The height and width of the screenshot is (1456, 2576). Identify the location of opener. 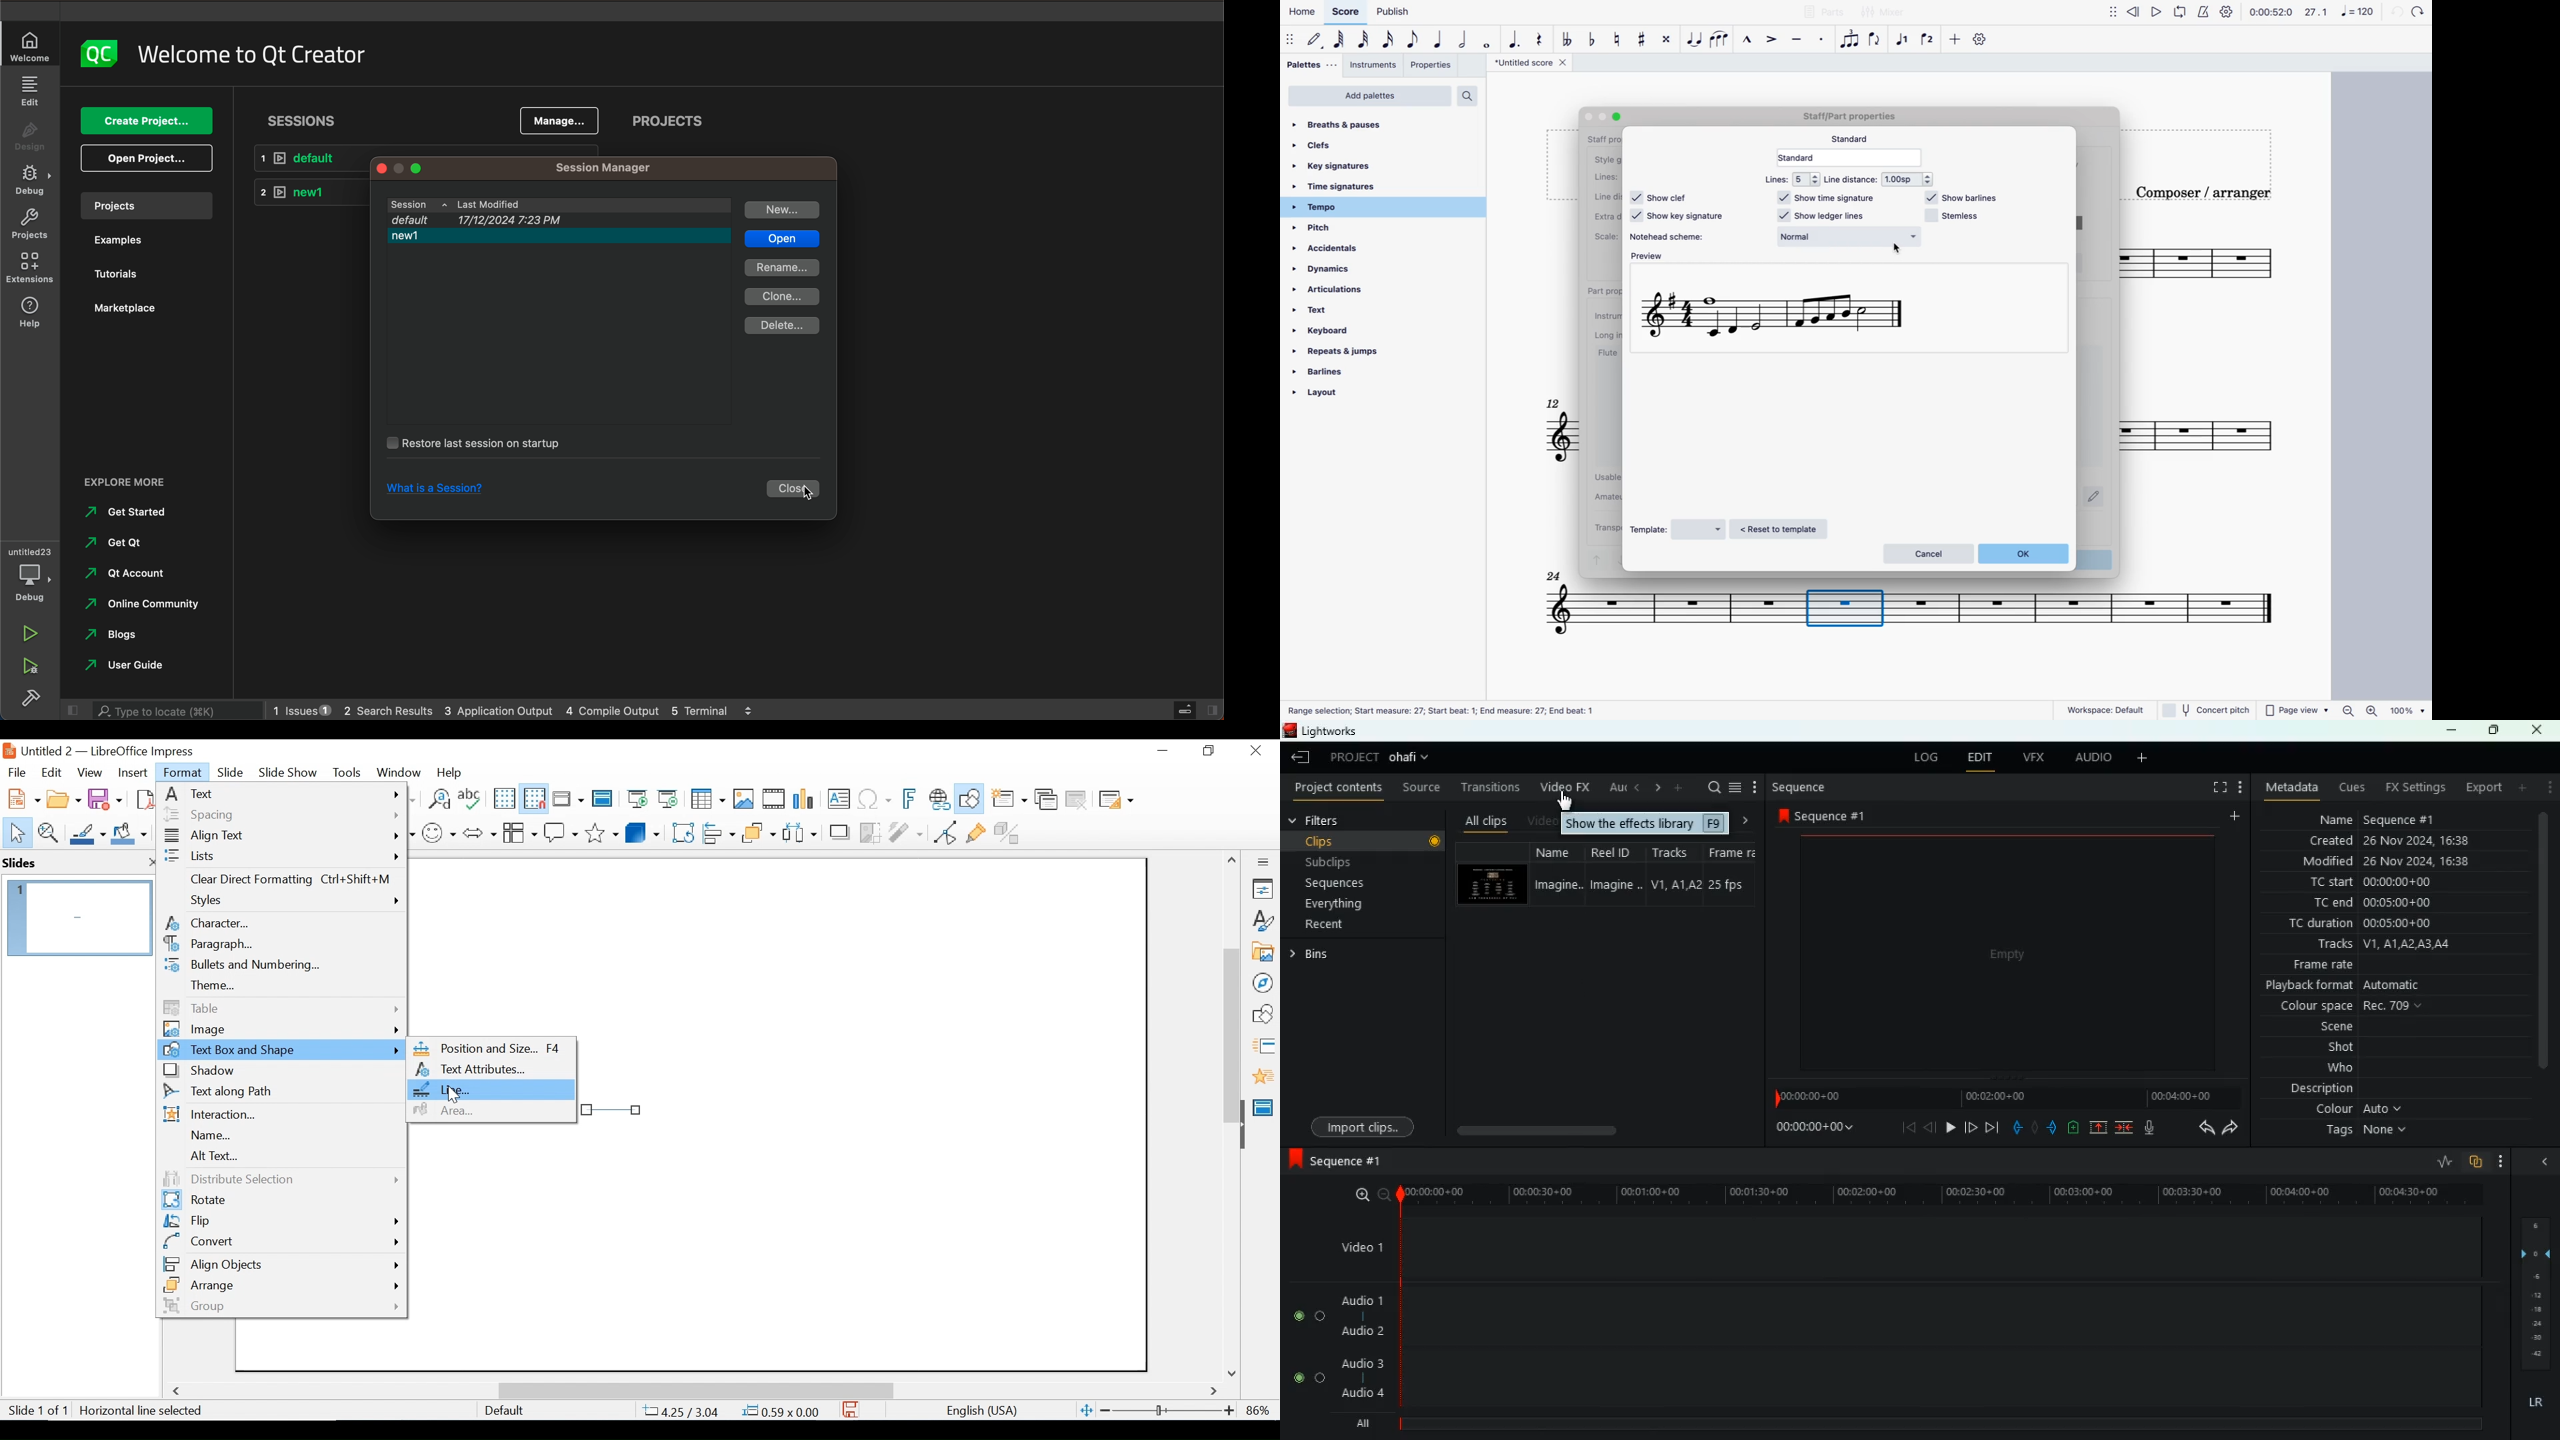
(2546, 1162).